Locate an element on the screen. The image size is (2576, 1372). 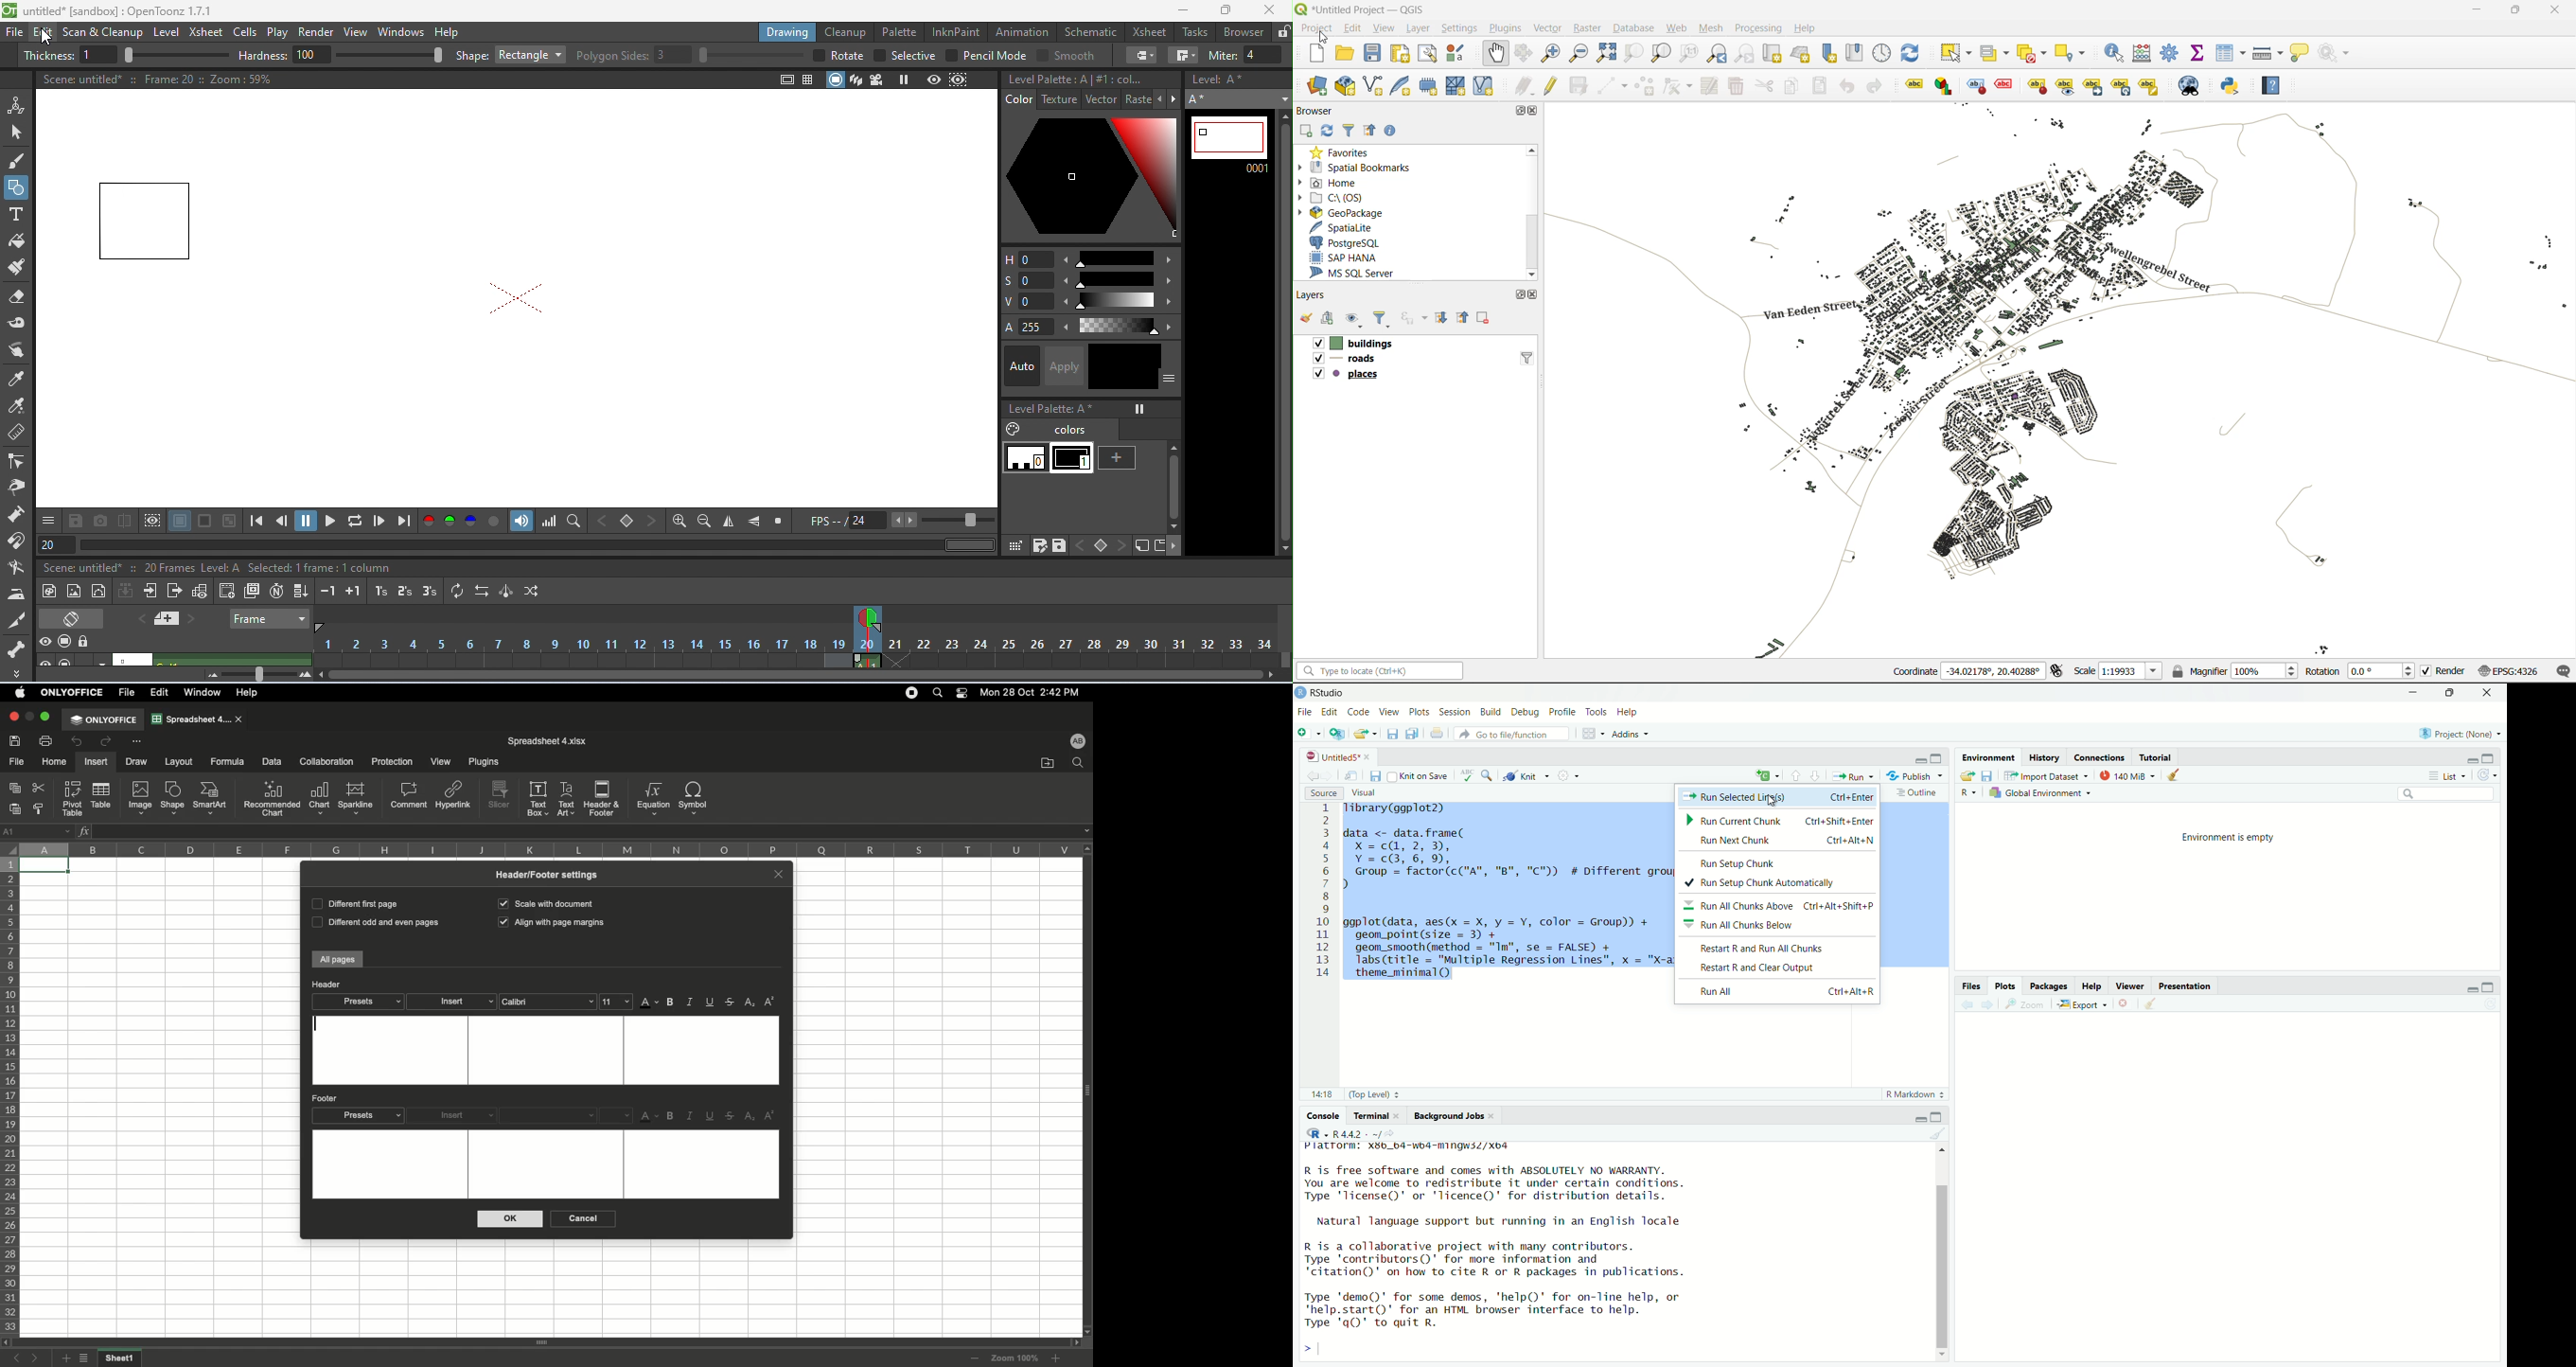
maximise is located at coordinates (2493, 986).